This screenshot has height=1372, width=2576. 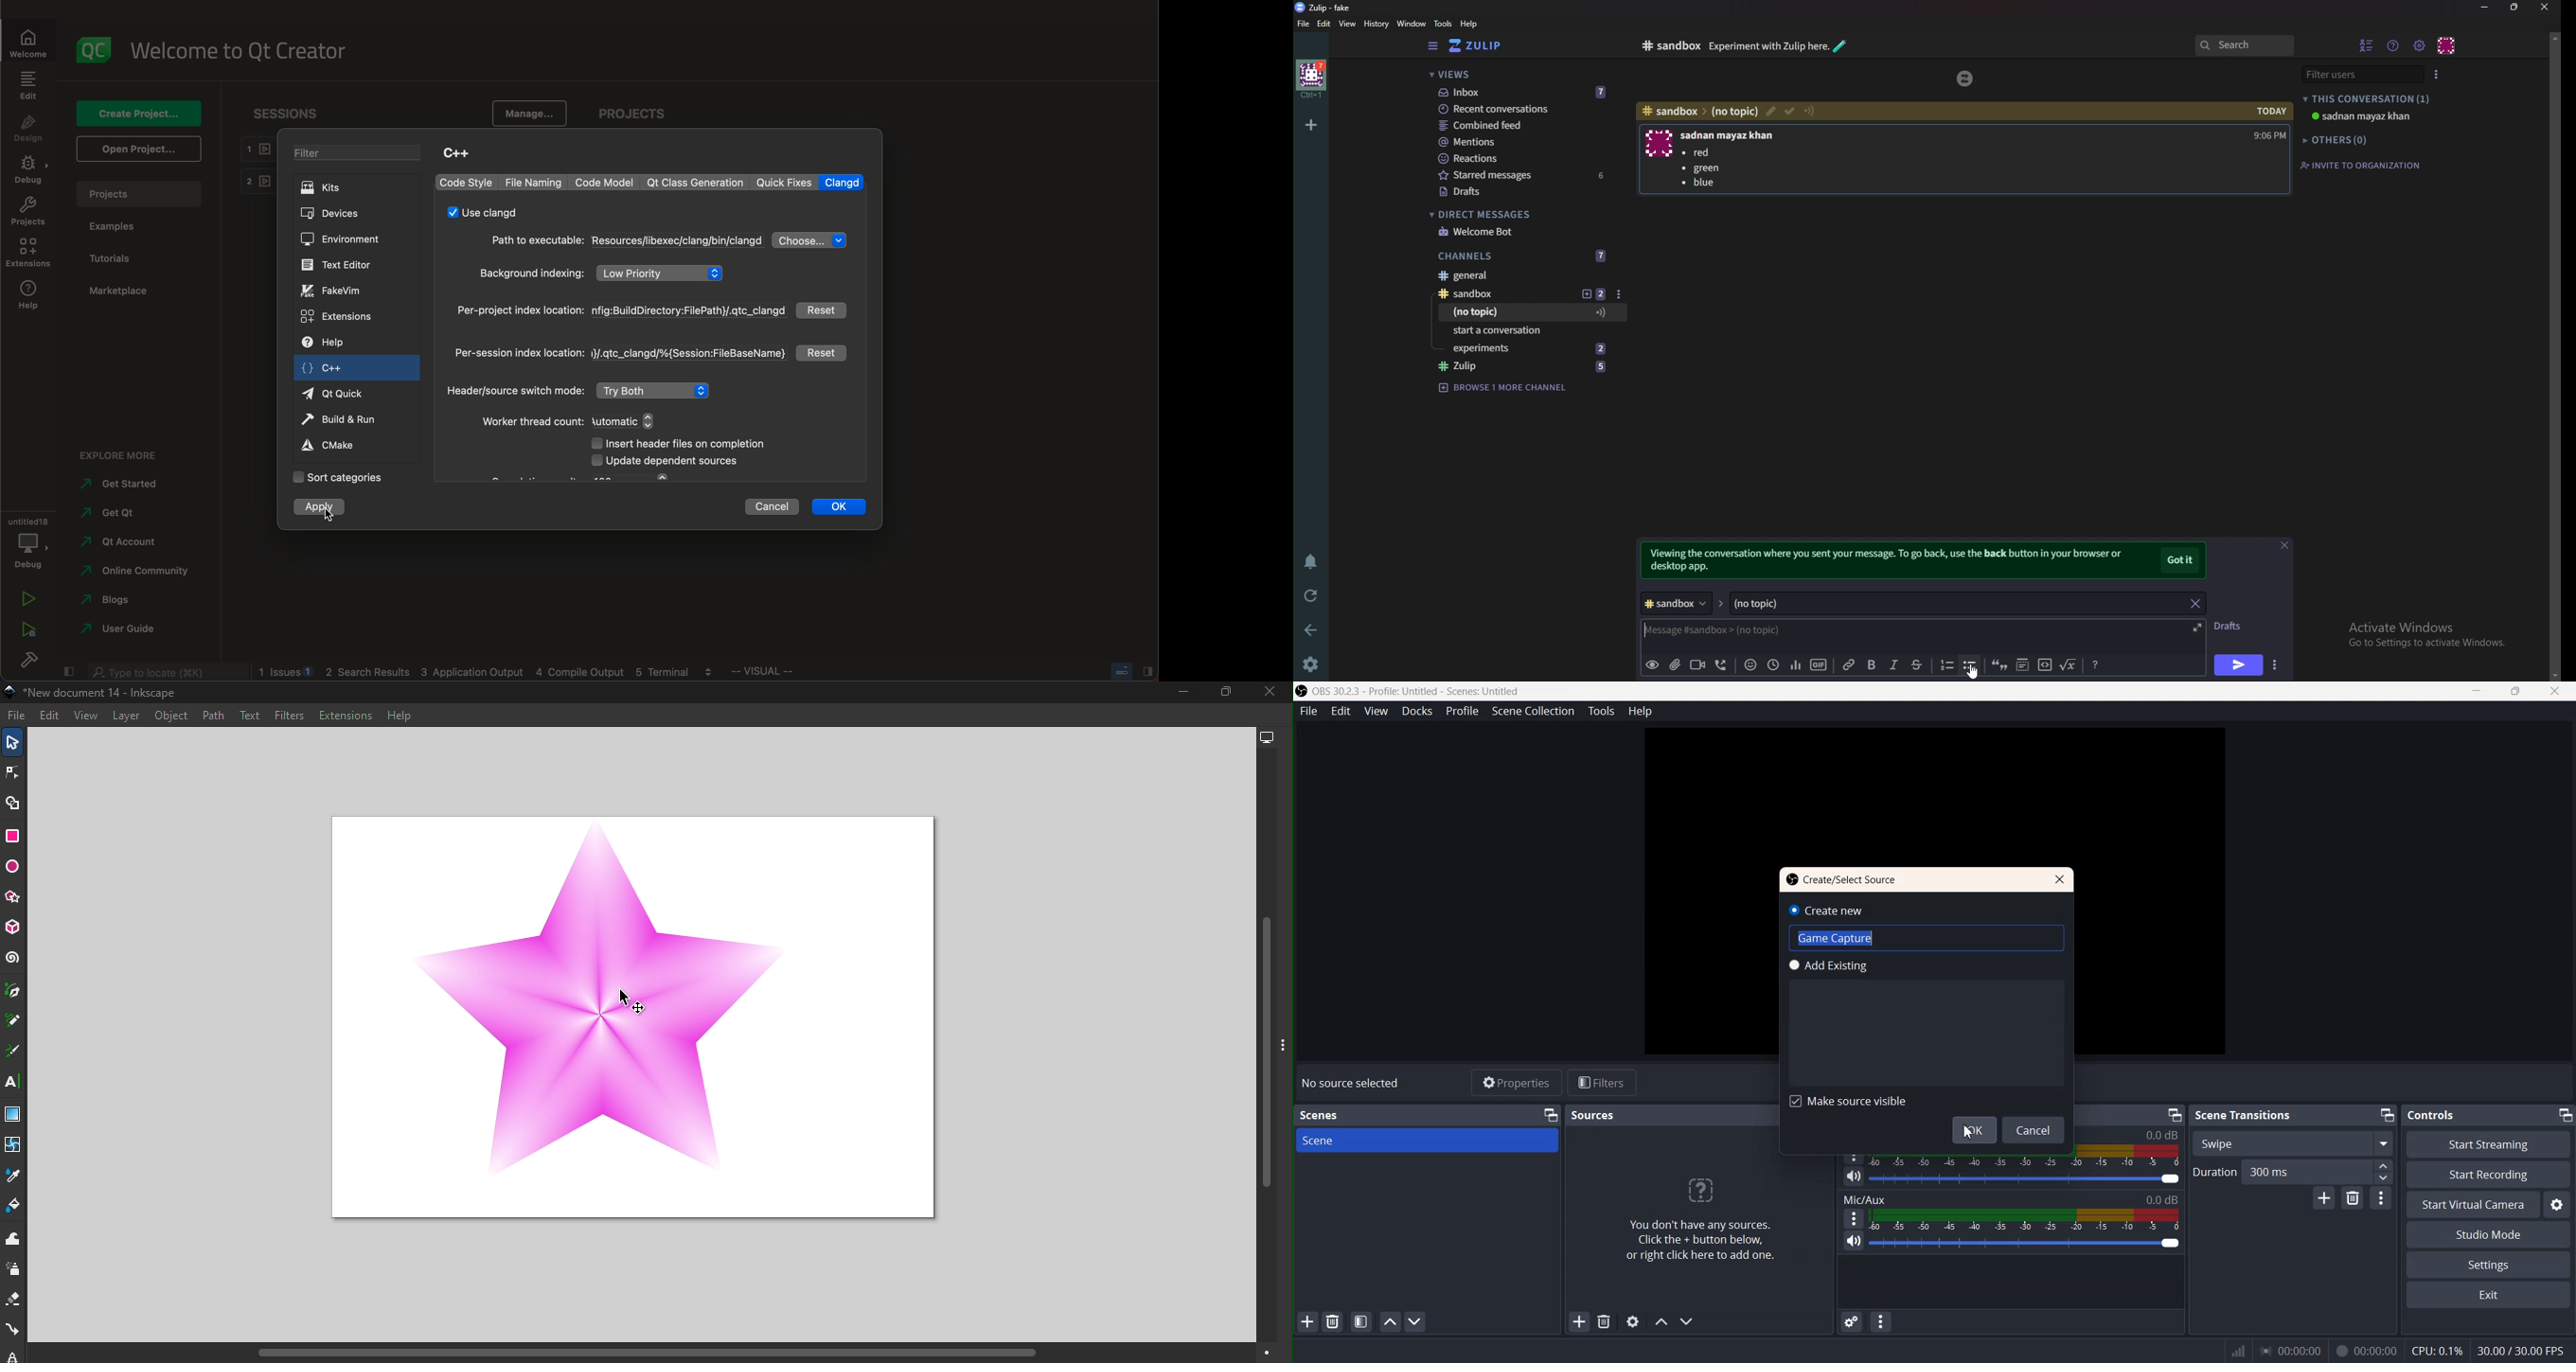 I want to click on Reload, so click(x=1311, y=596).